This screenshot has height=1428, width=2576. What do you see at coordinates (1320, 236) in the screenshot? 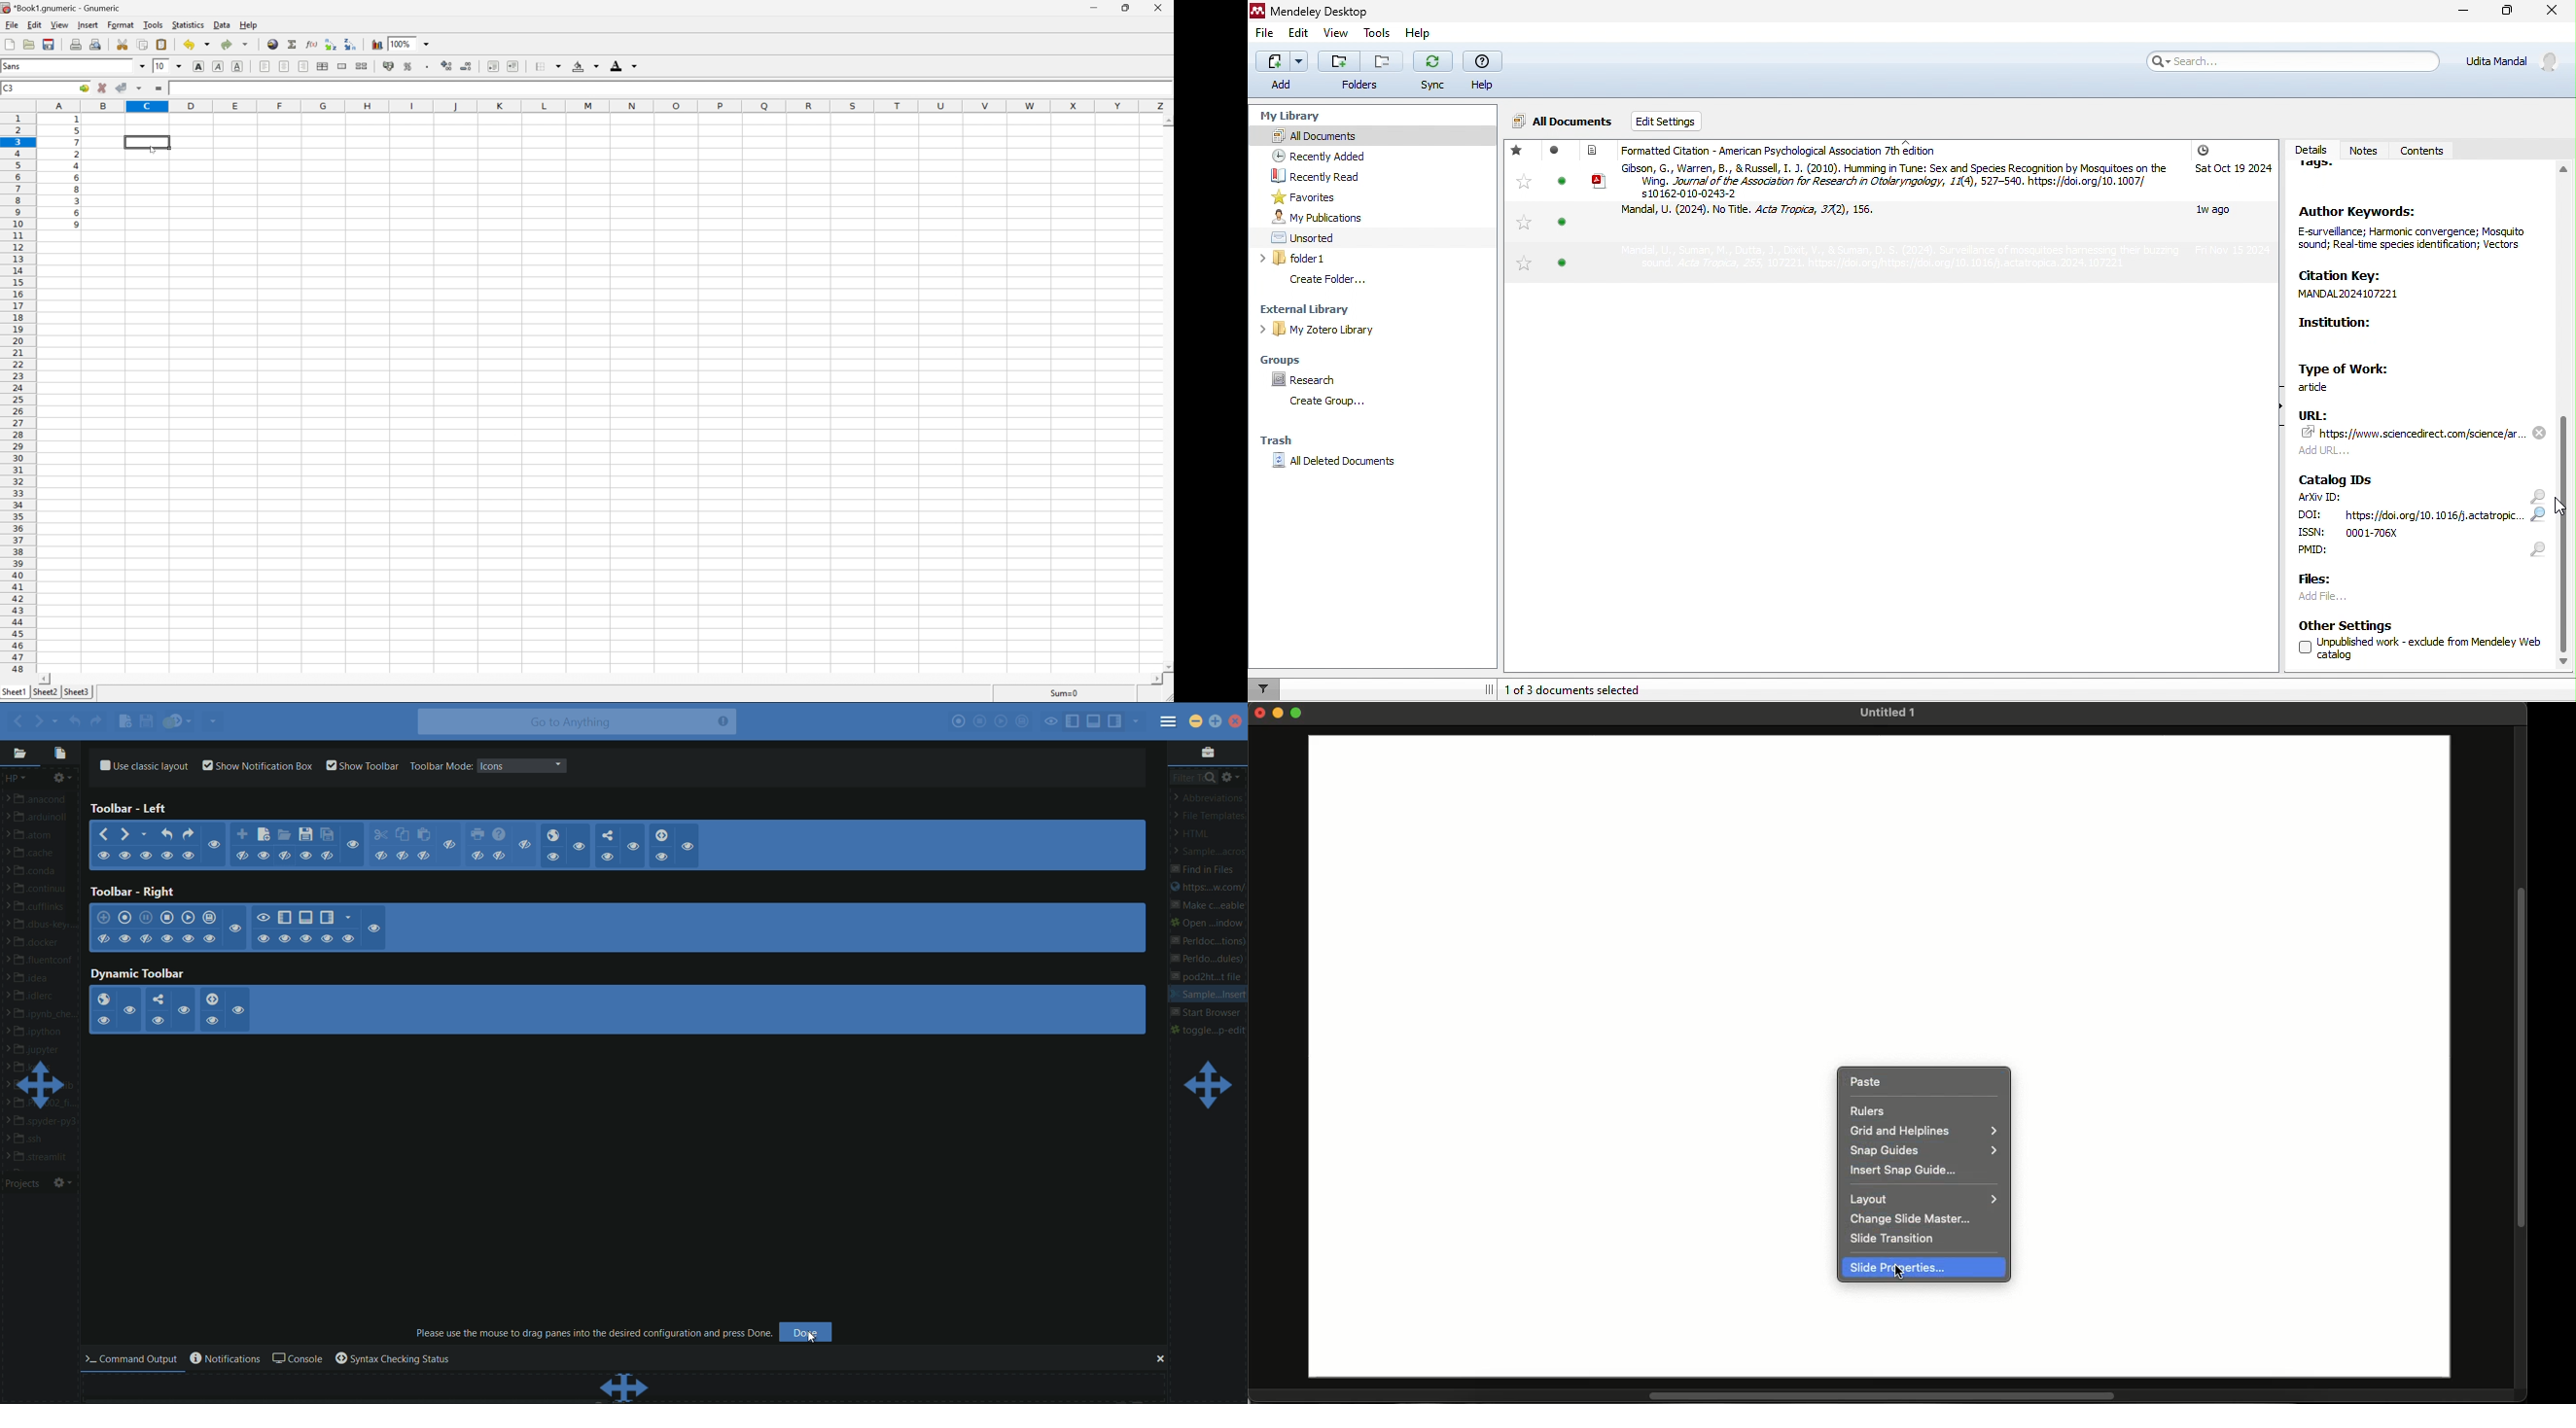
I see `unsorted` at bounding box center [1320, 236].